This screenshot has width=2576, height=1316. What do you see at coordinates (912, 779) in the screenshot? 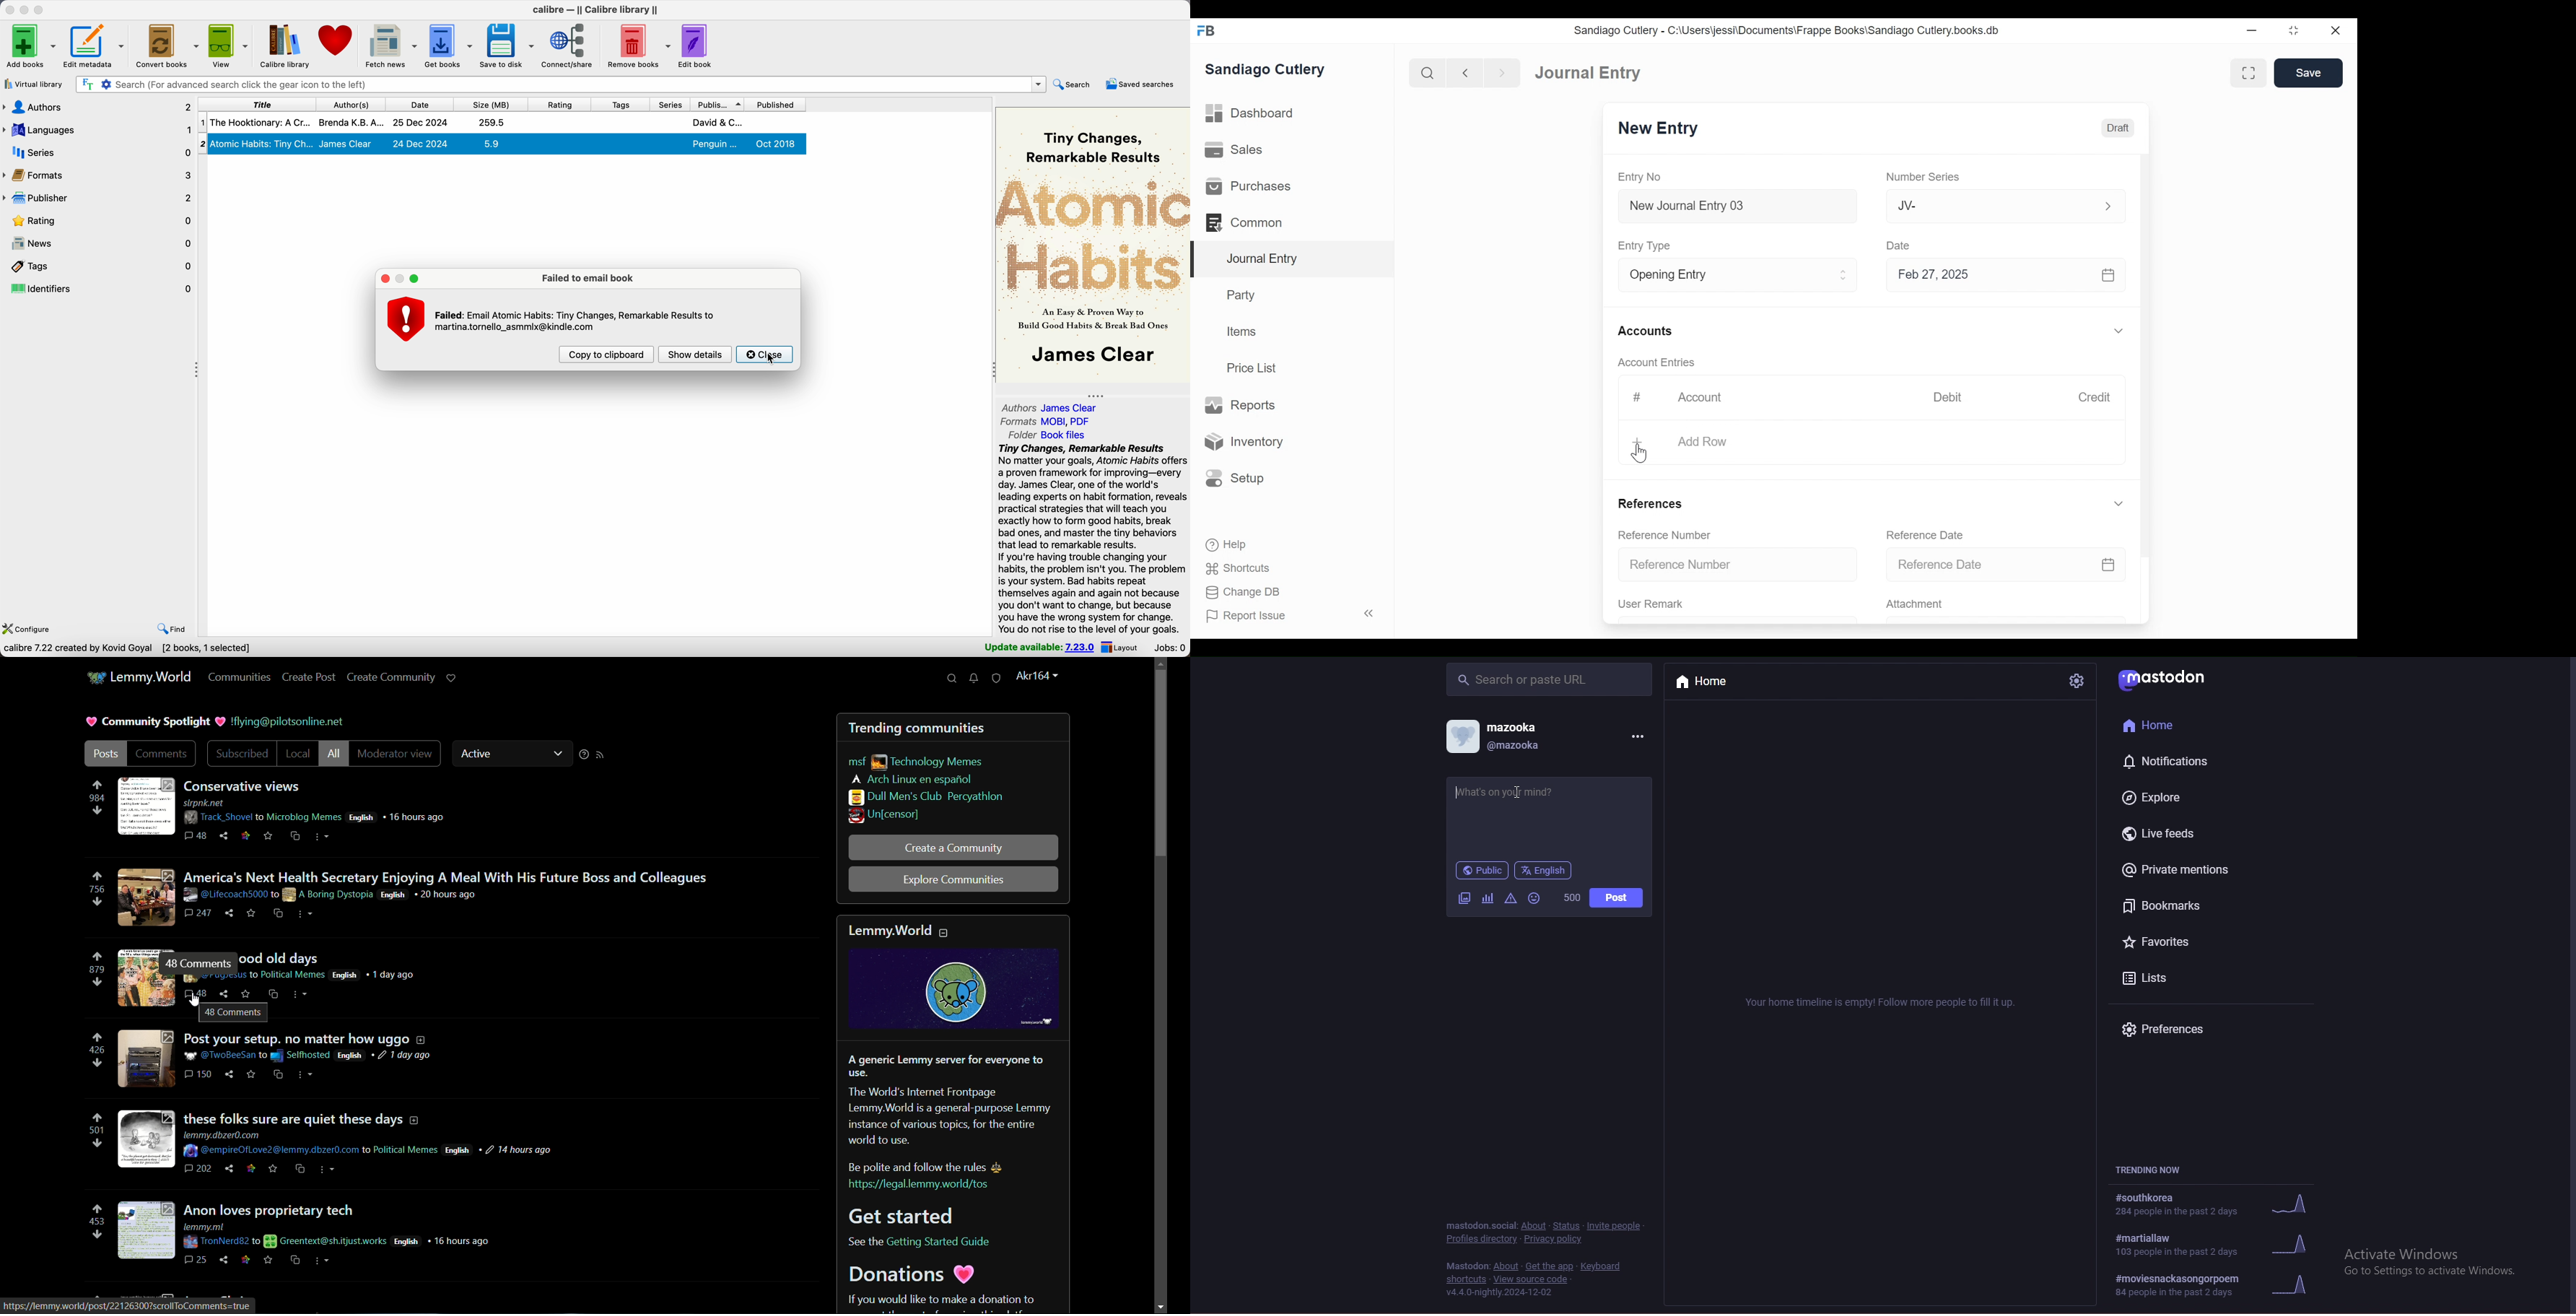
I see `arch linux en espanol` at bounding box center [912, 779].